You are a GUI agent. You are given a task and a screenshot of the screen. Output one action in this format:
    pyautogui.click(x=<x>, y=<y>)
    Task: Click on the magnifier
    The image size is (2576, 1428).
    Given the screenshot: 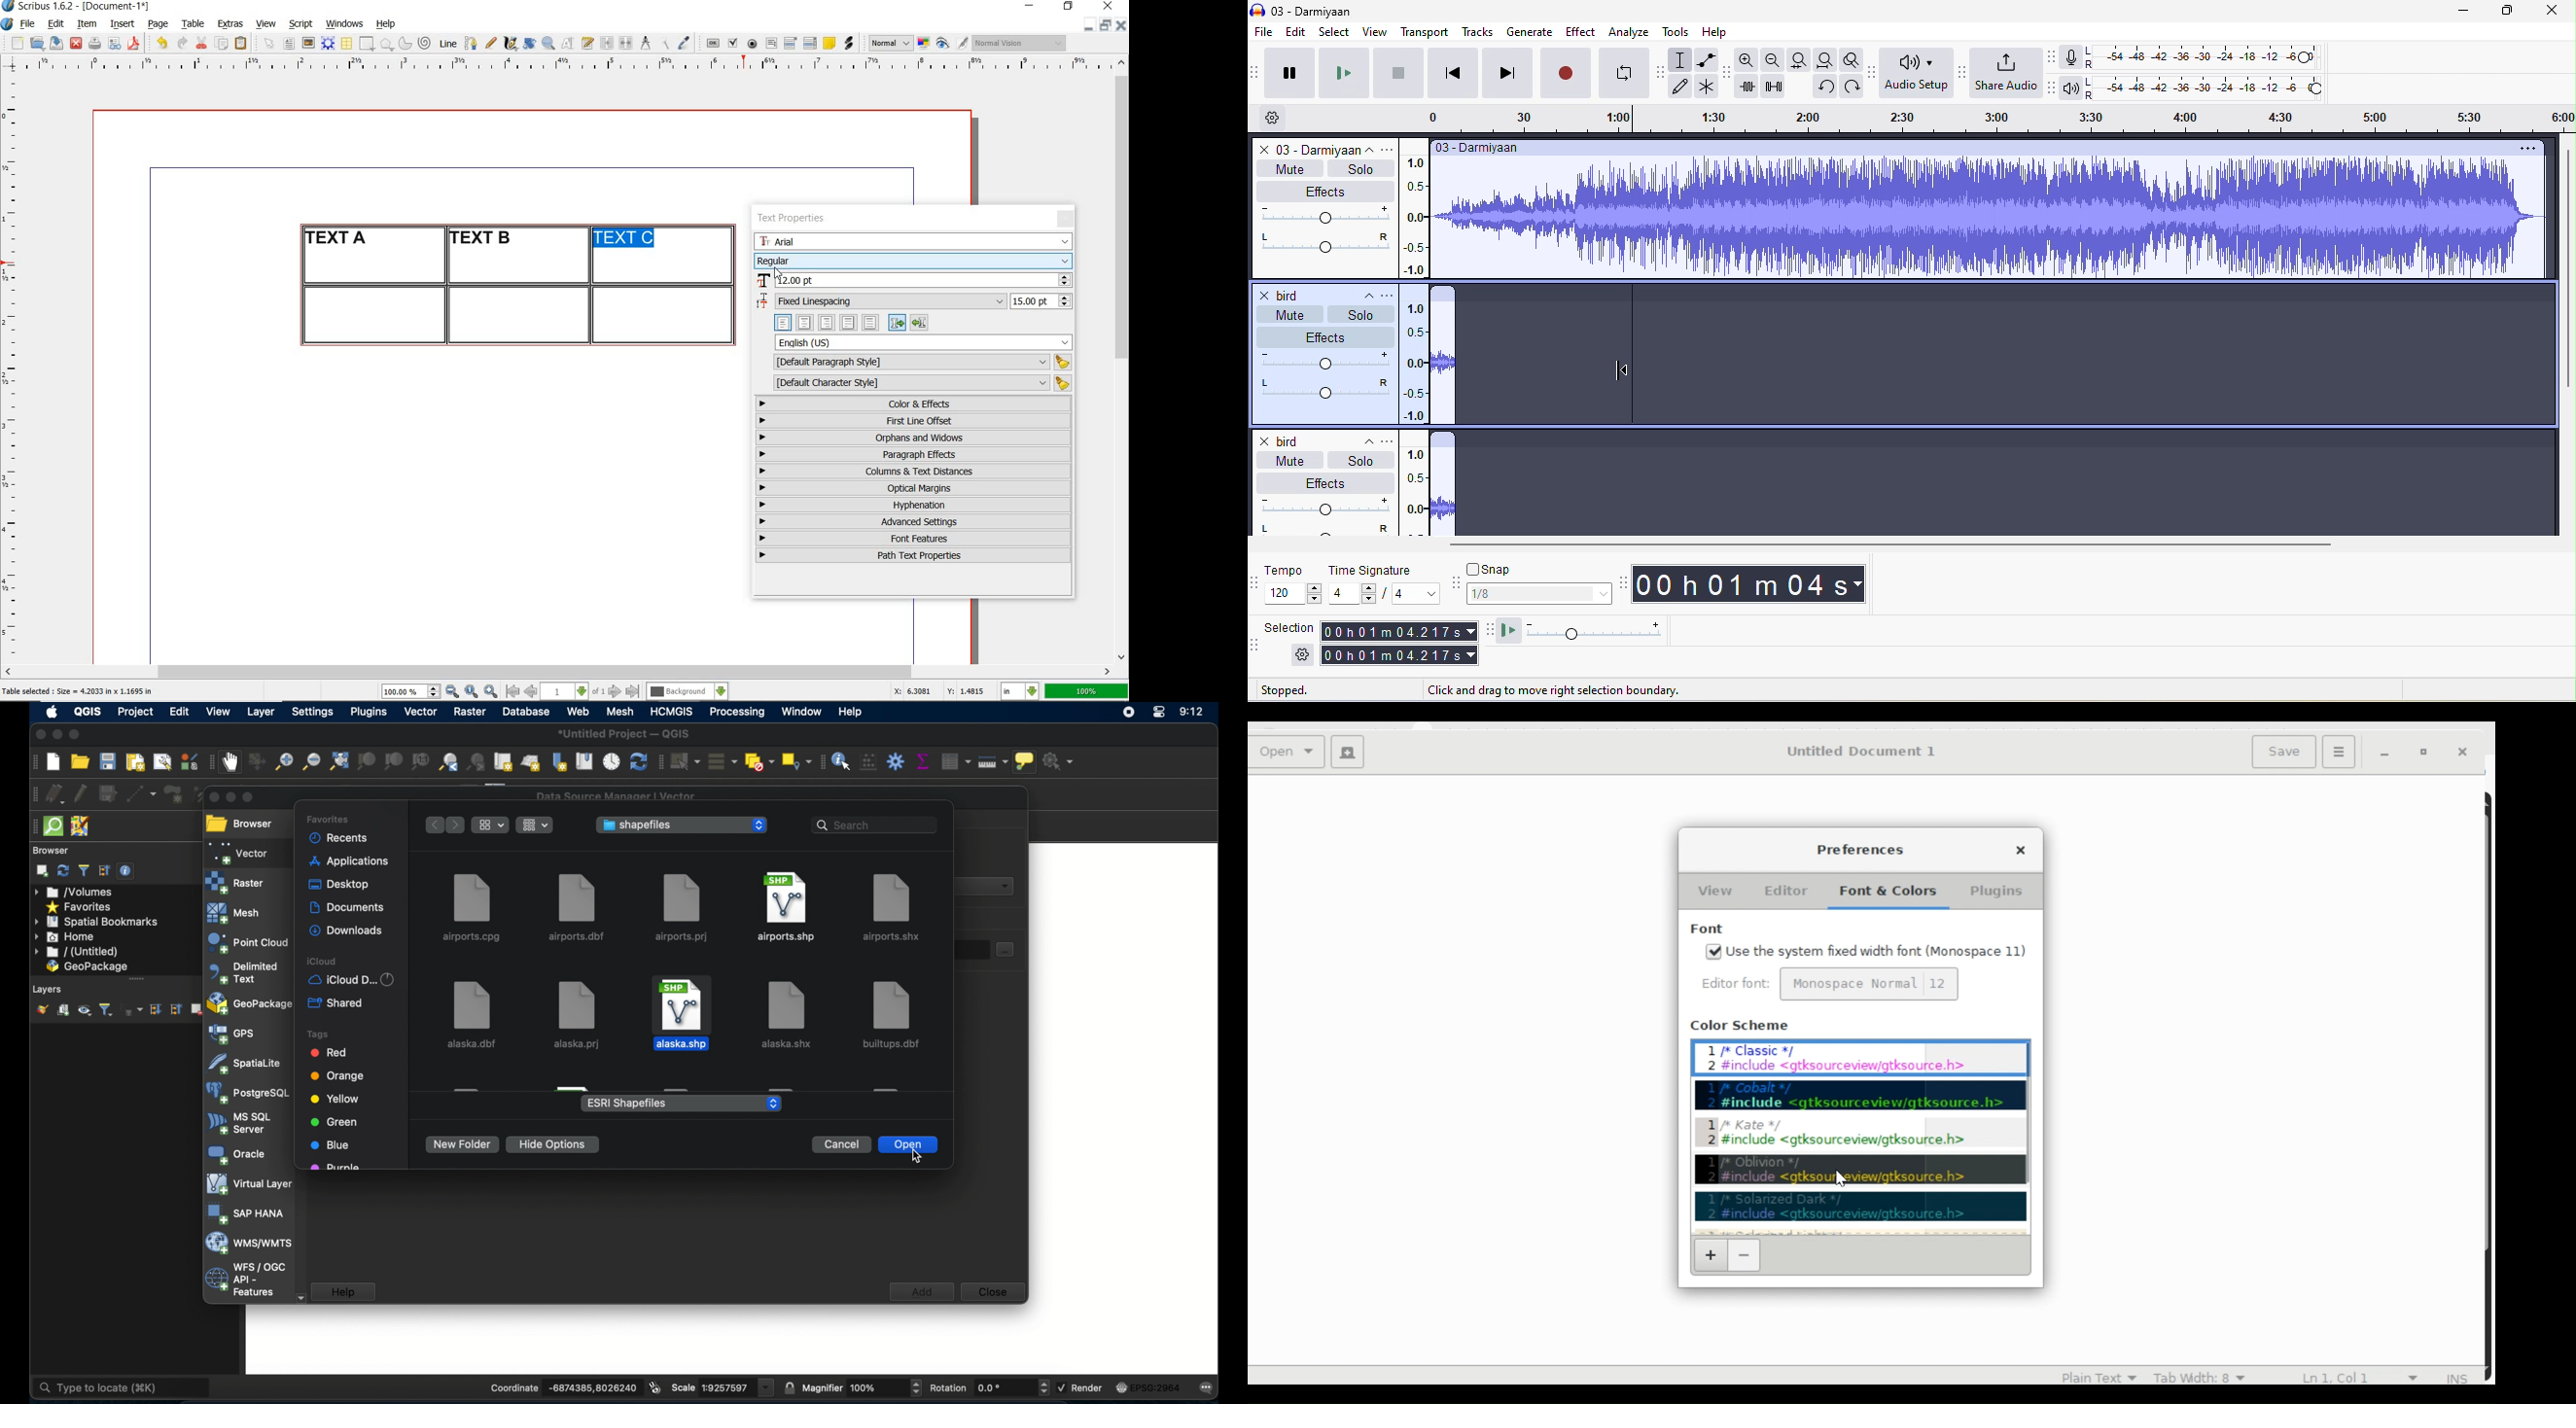 What is the action you would take?
    pyautogui.click(x=863, y=1386)
    